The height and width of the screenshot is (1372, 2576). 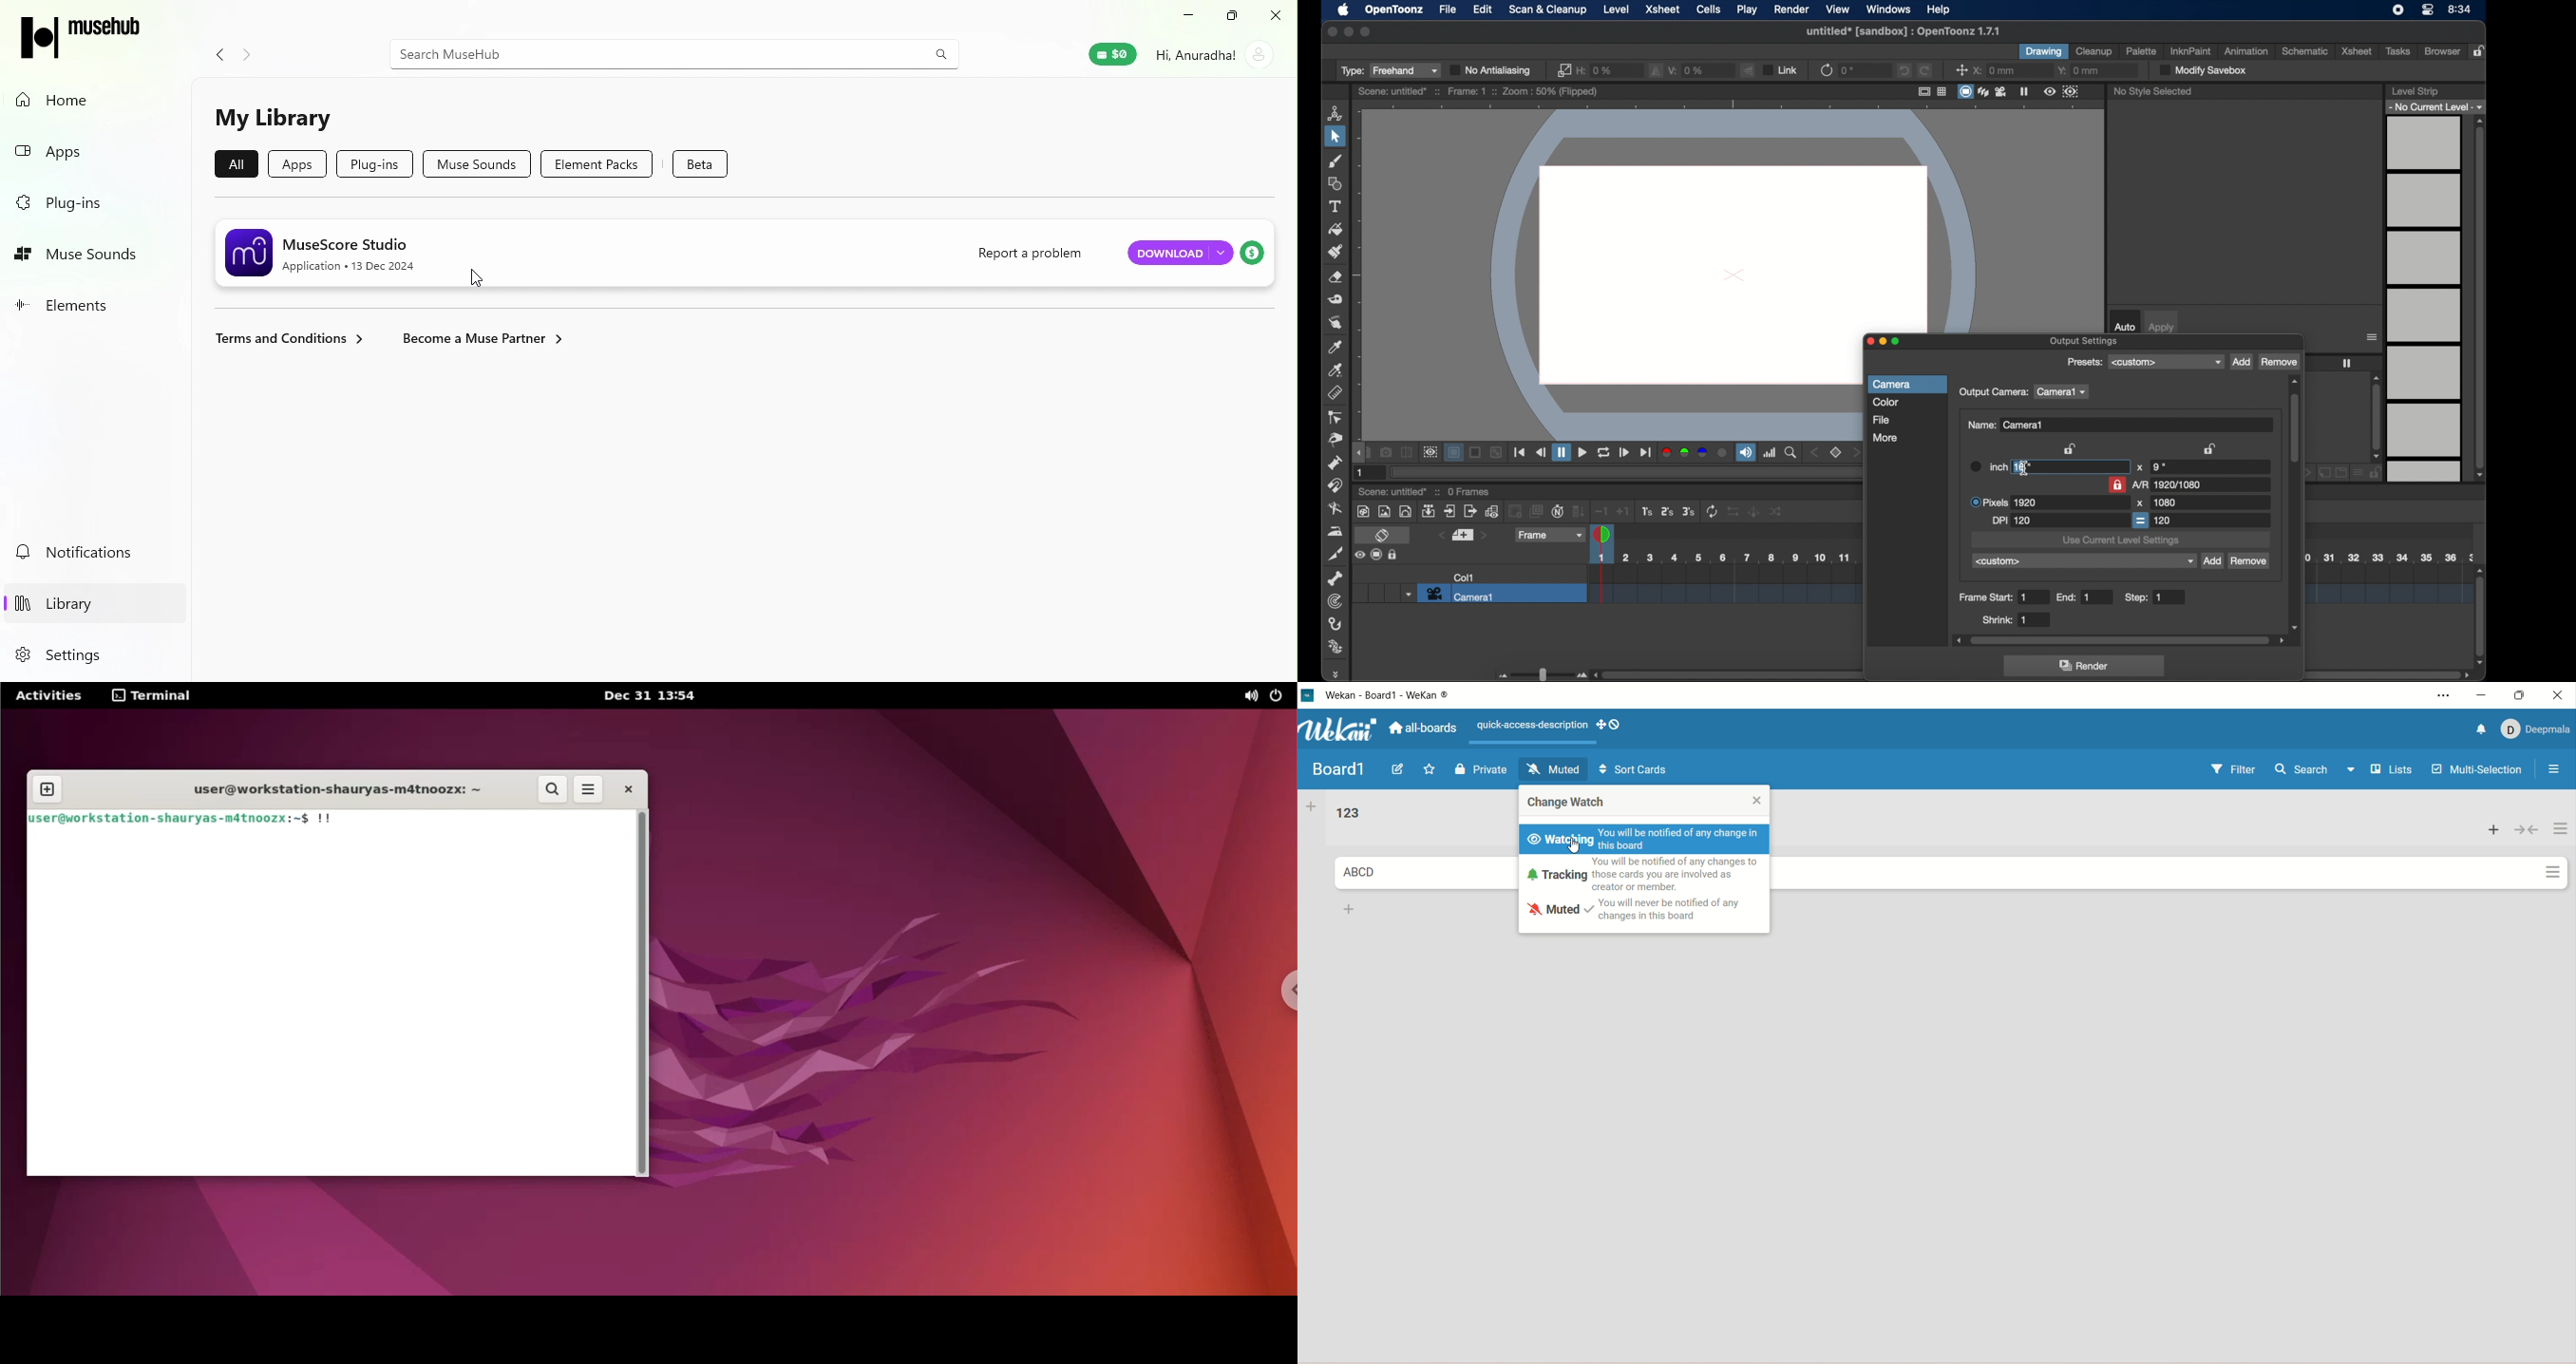 What do you see at coordinates (2140, 468) in the screenshot?
I see `x` at bounding box center [2140, 468].